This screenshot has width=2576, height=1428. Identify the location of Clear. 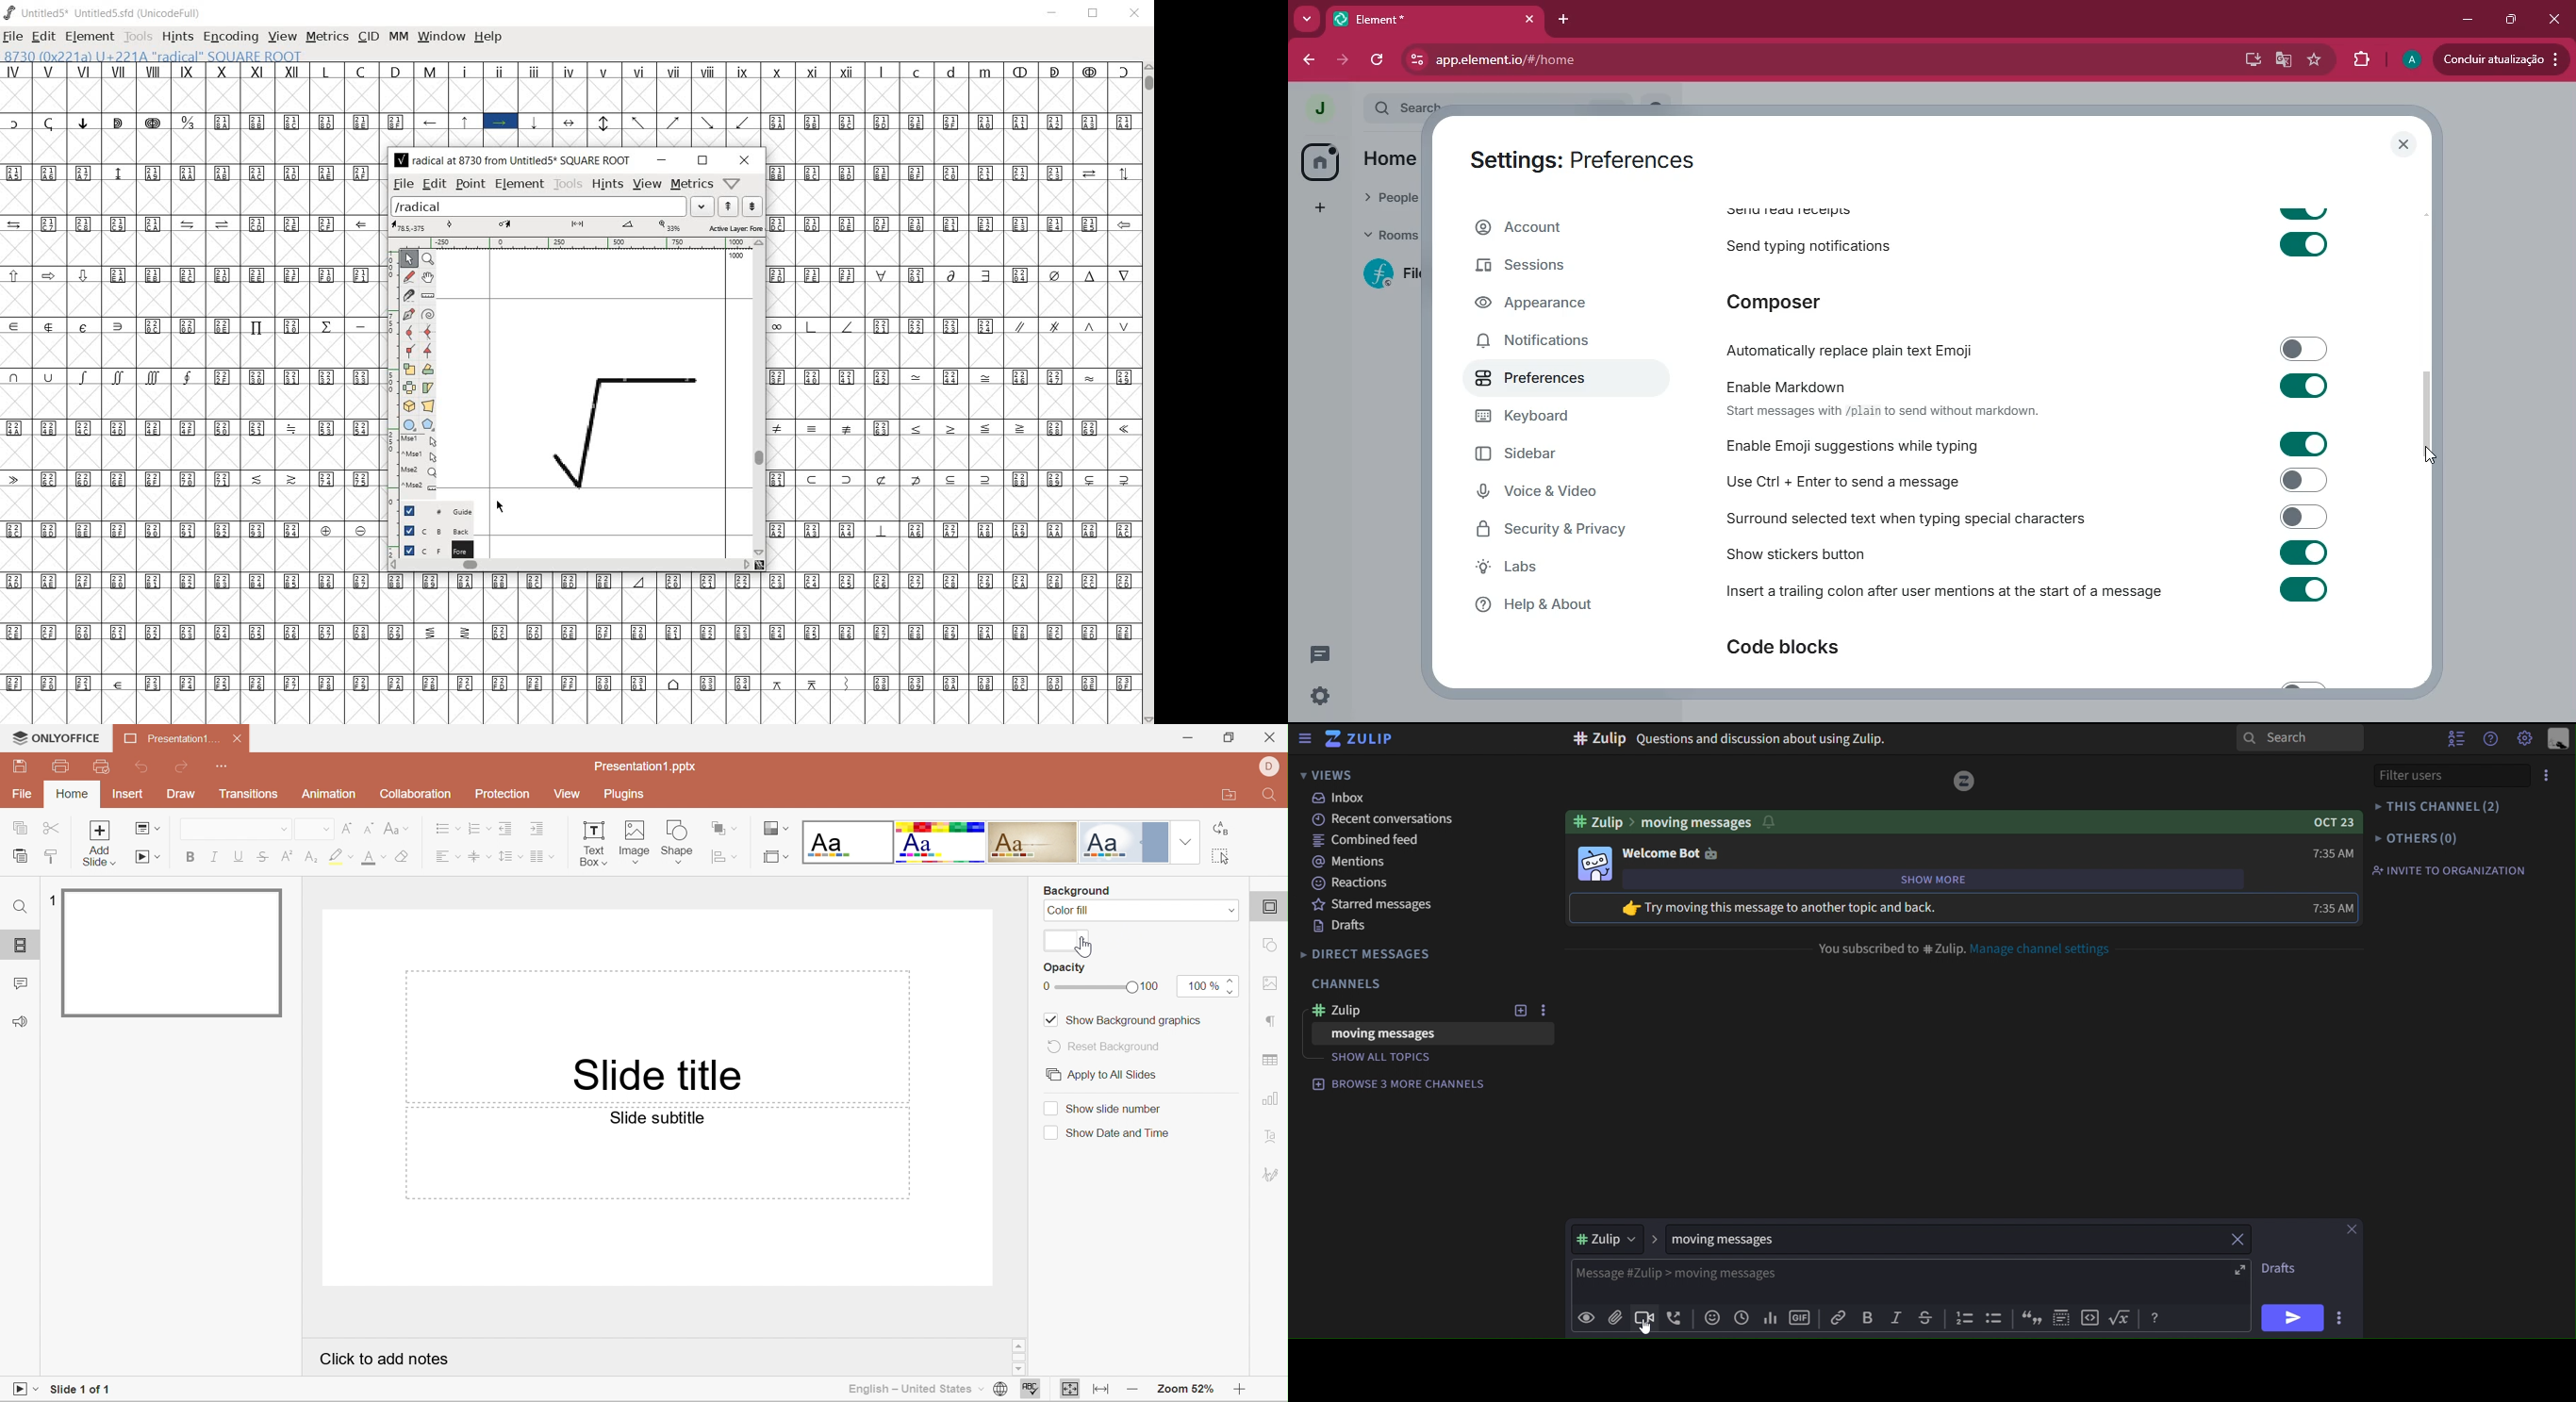
(403, 858).